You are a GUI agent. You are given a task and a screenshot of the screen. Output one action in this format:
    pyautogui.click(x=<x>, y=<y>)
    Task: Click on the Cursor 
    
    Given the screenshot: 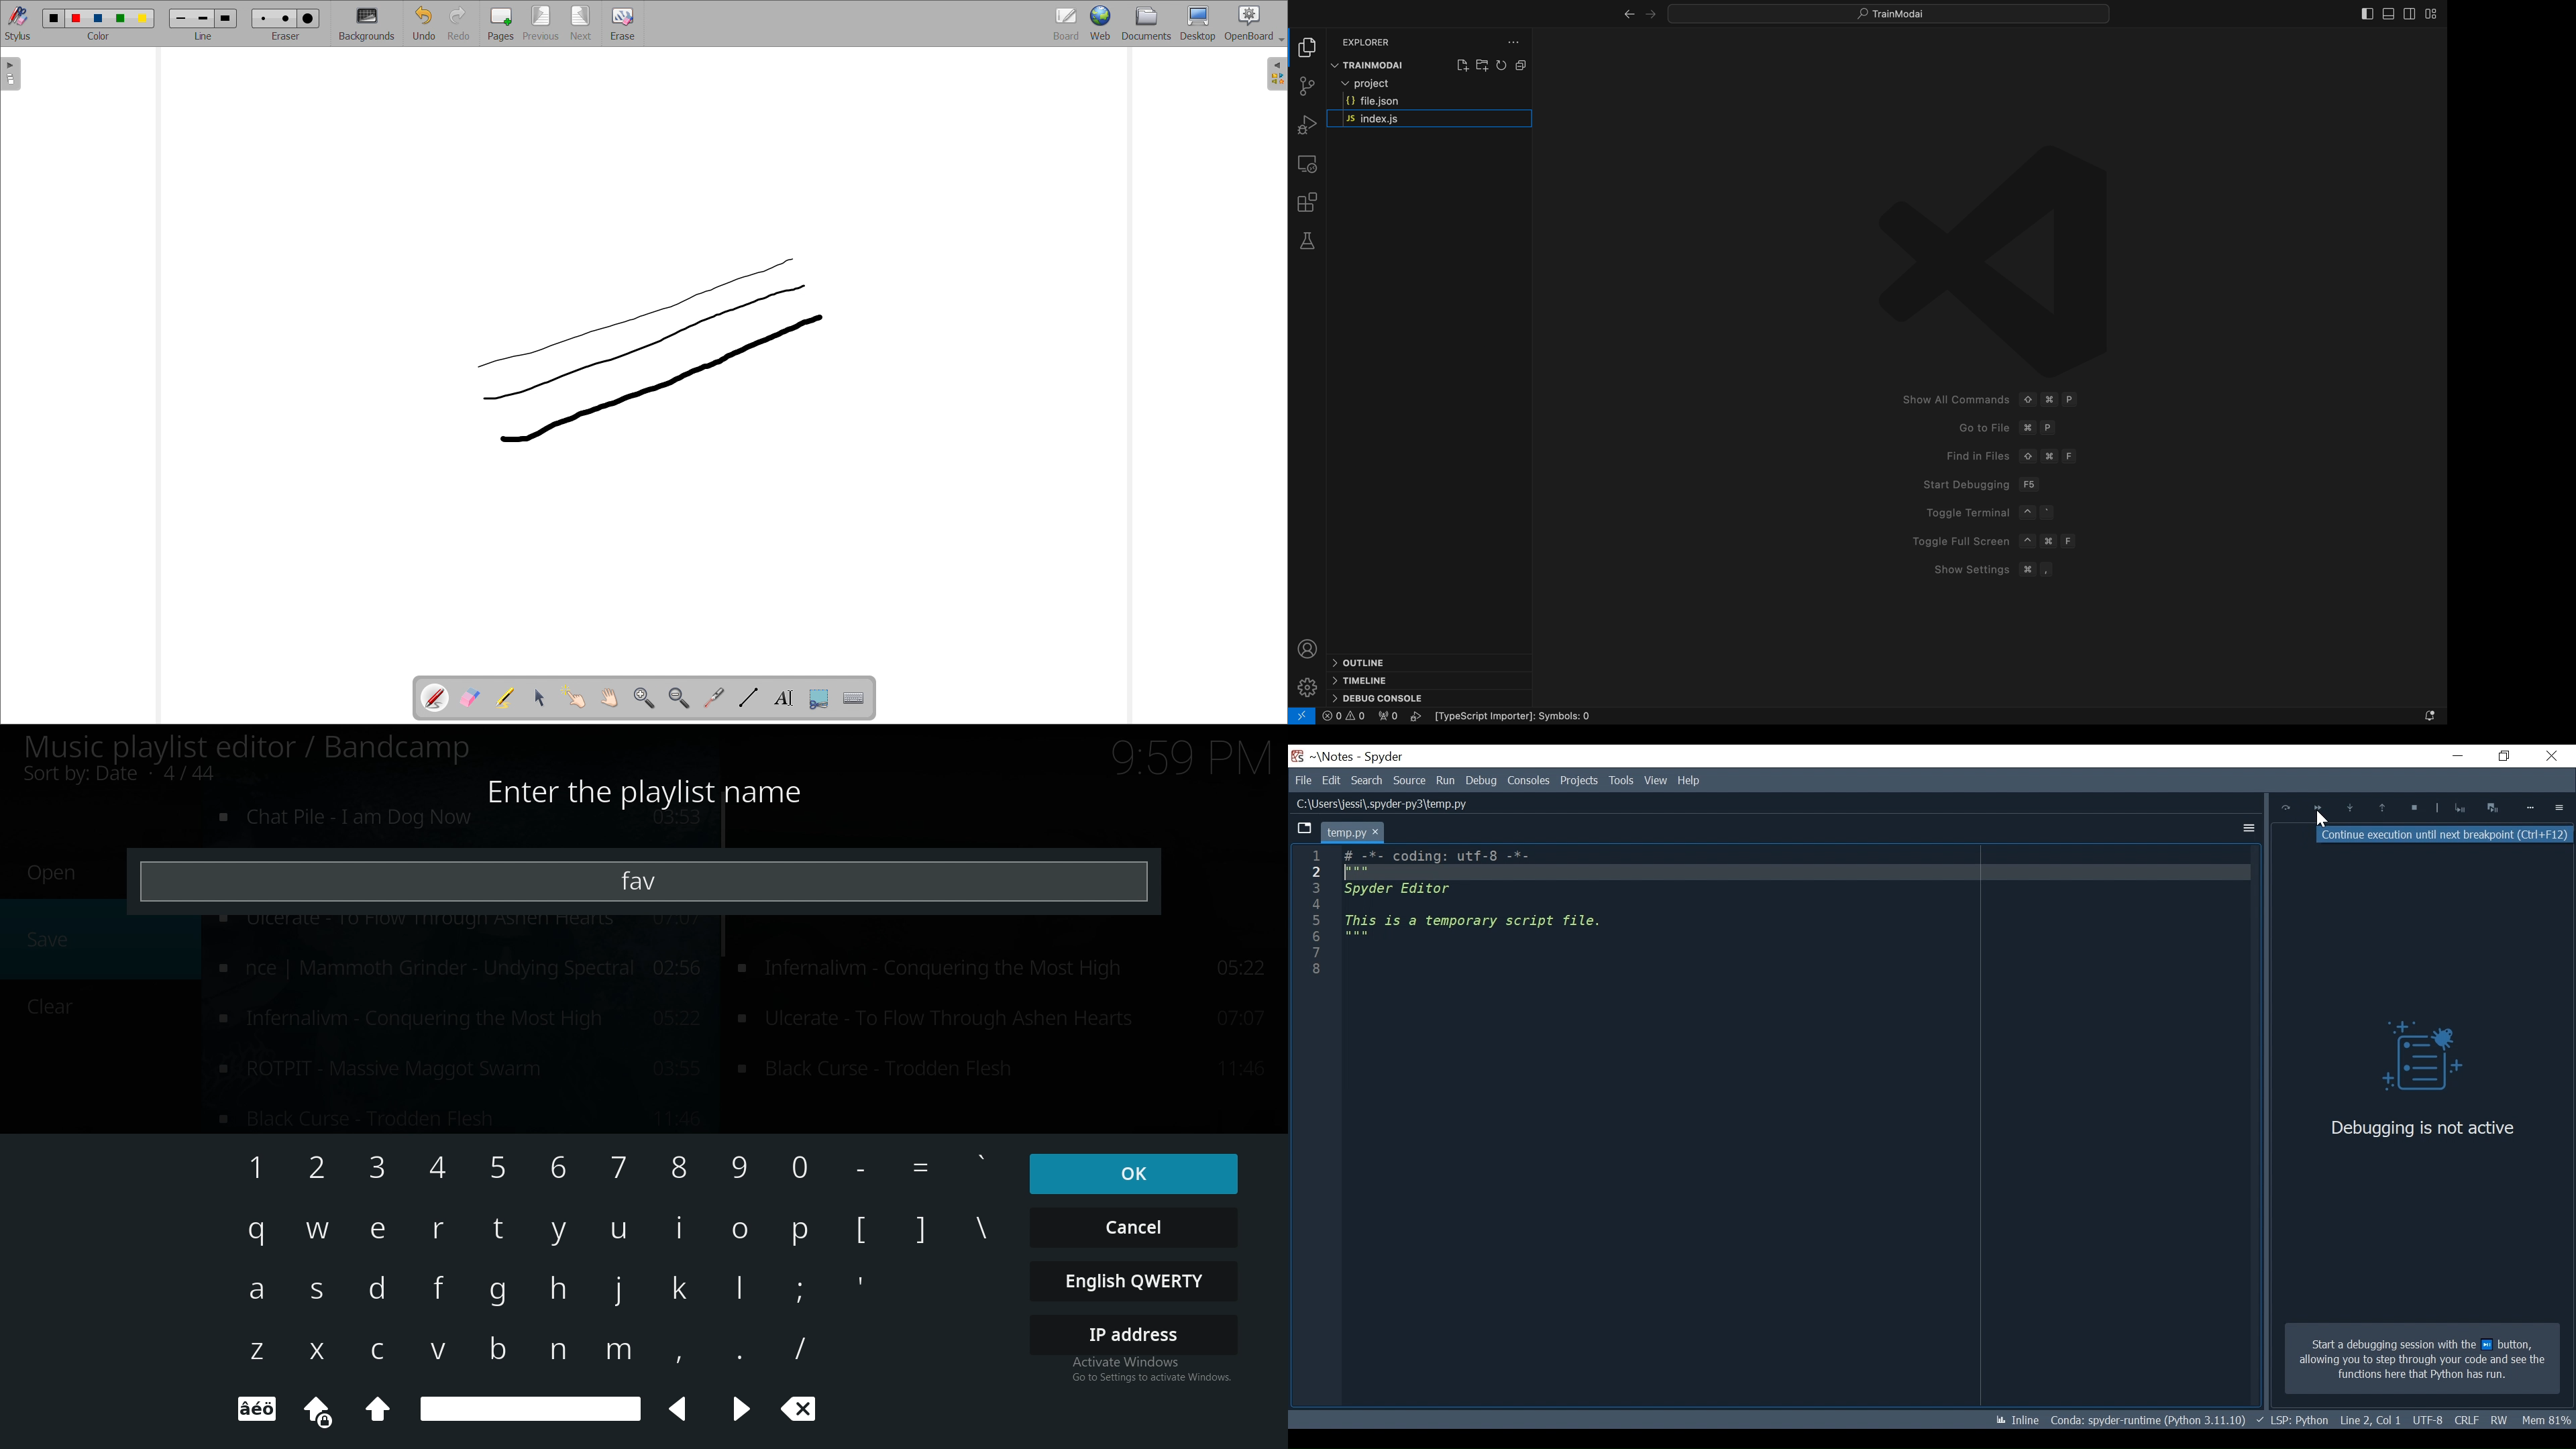 What is the action you would take?
    pyautogui.click(x=2321, y=820)
    